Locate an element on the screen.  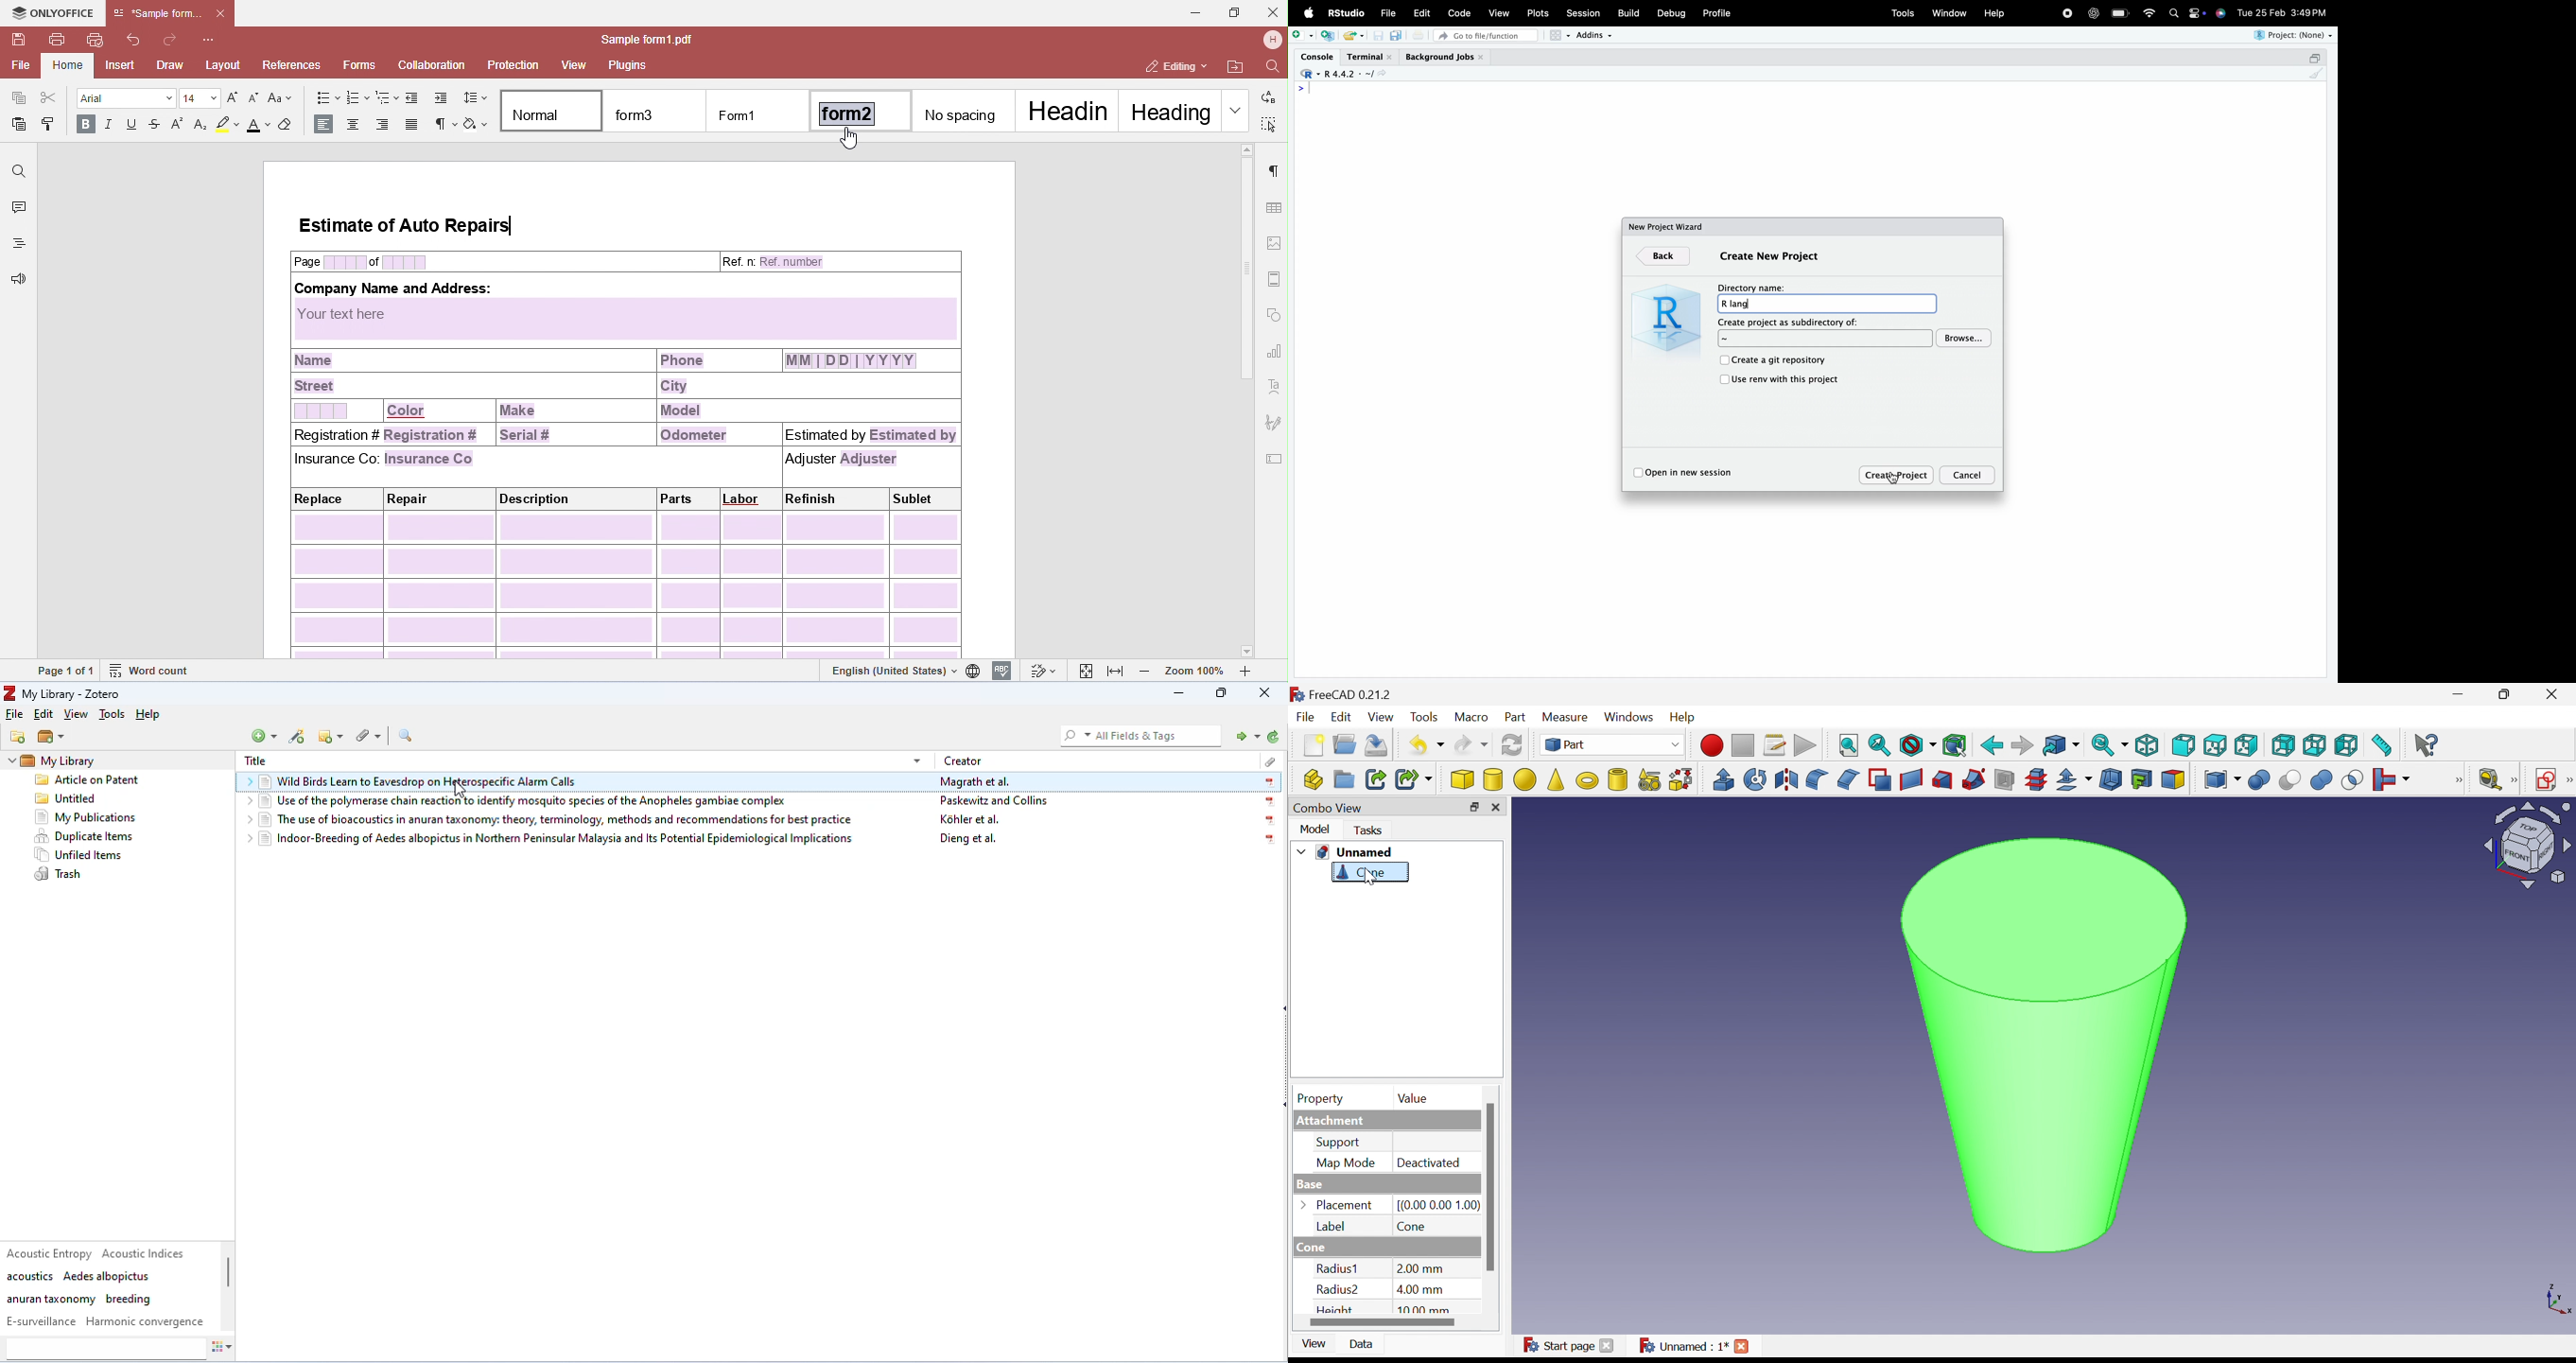
maximize is located at coordinates (1222, 694).